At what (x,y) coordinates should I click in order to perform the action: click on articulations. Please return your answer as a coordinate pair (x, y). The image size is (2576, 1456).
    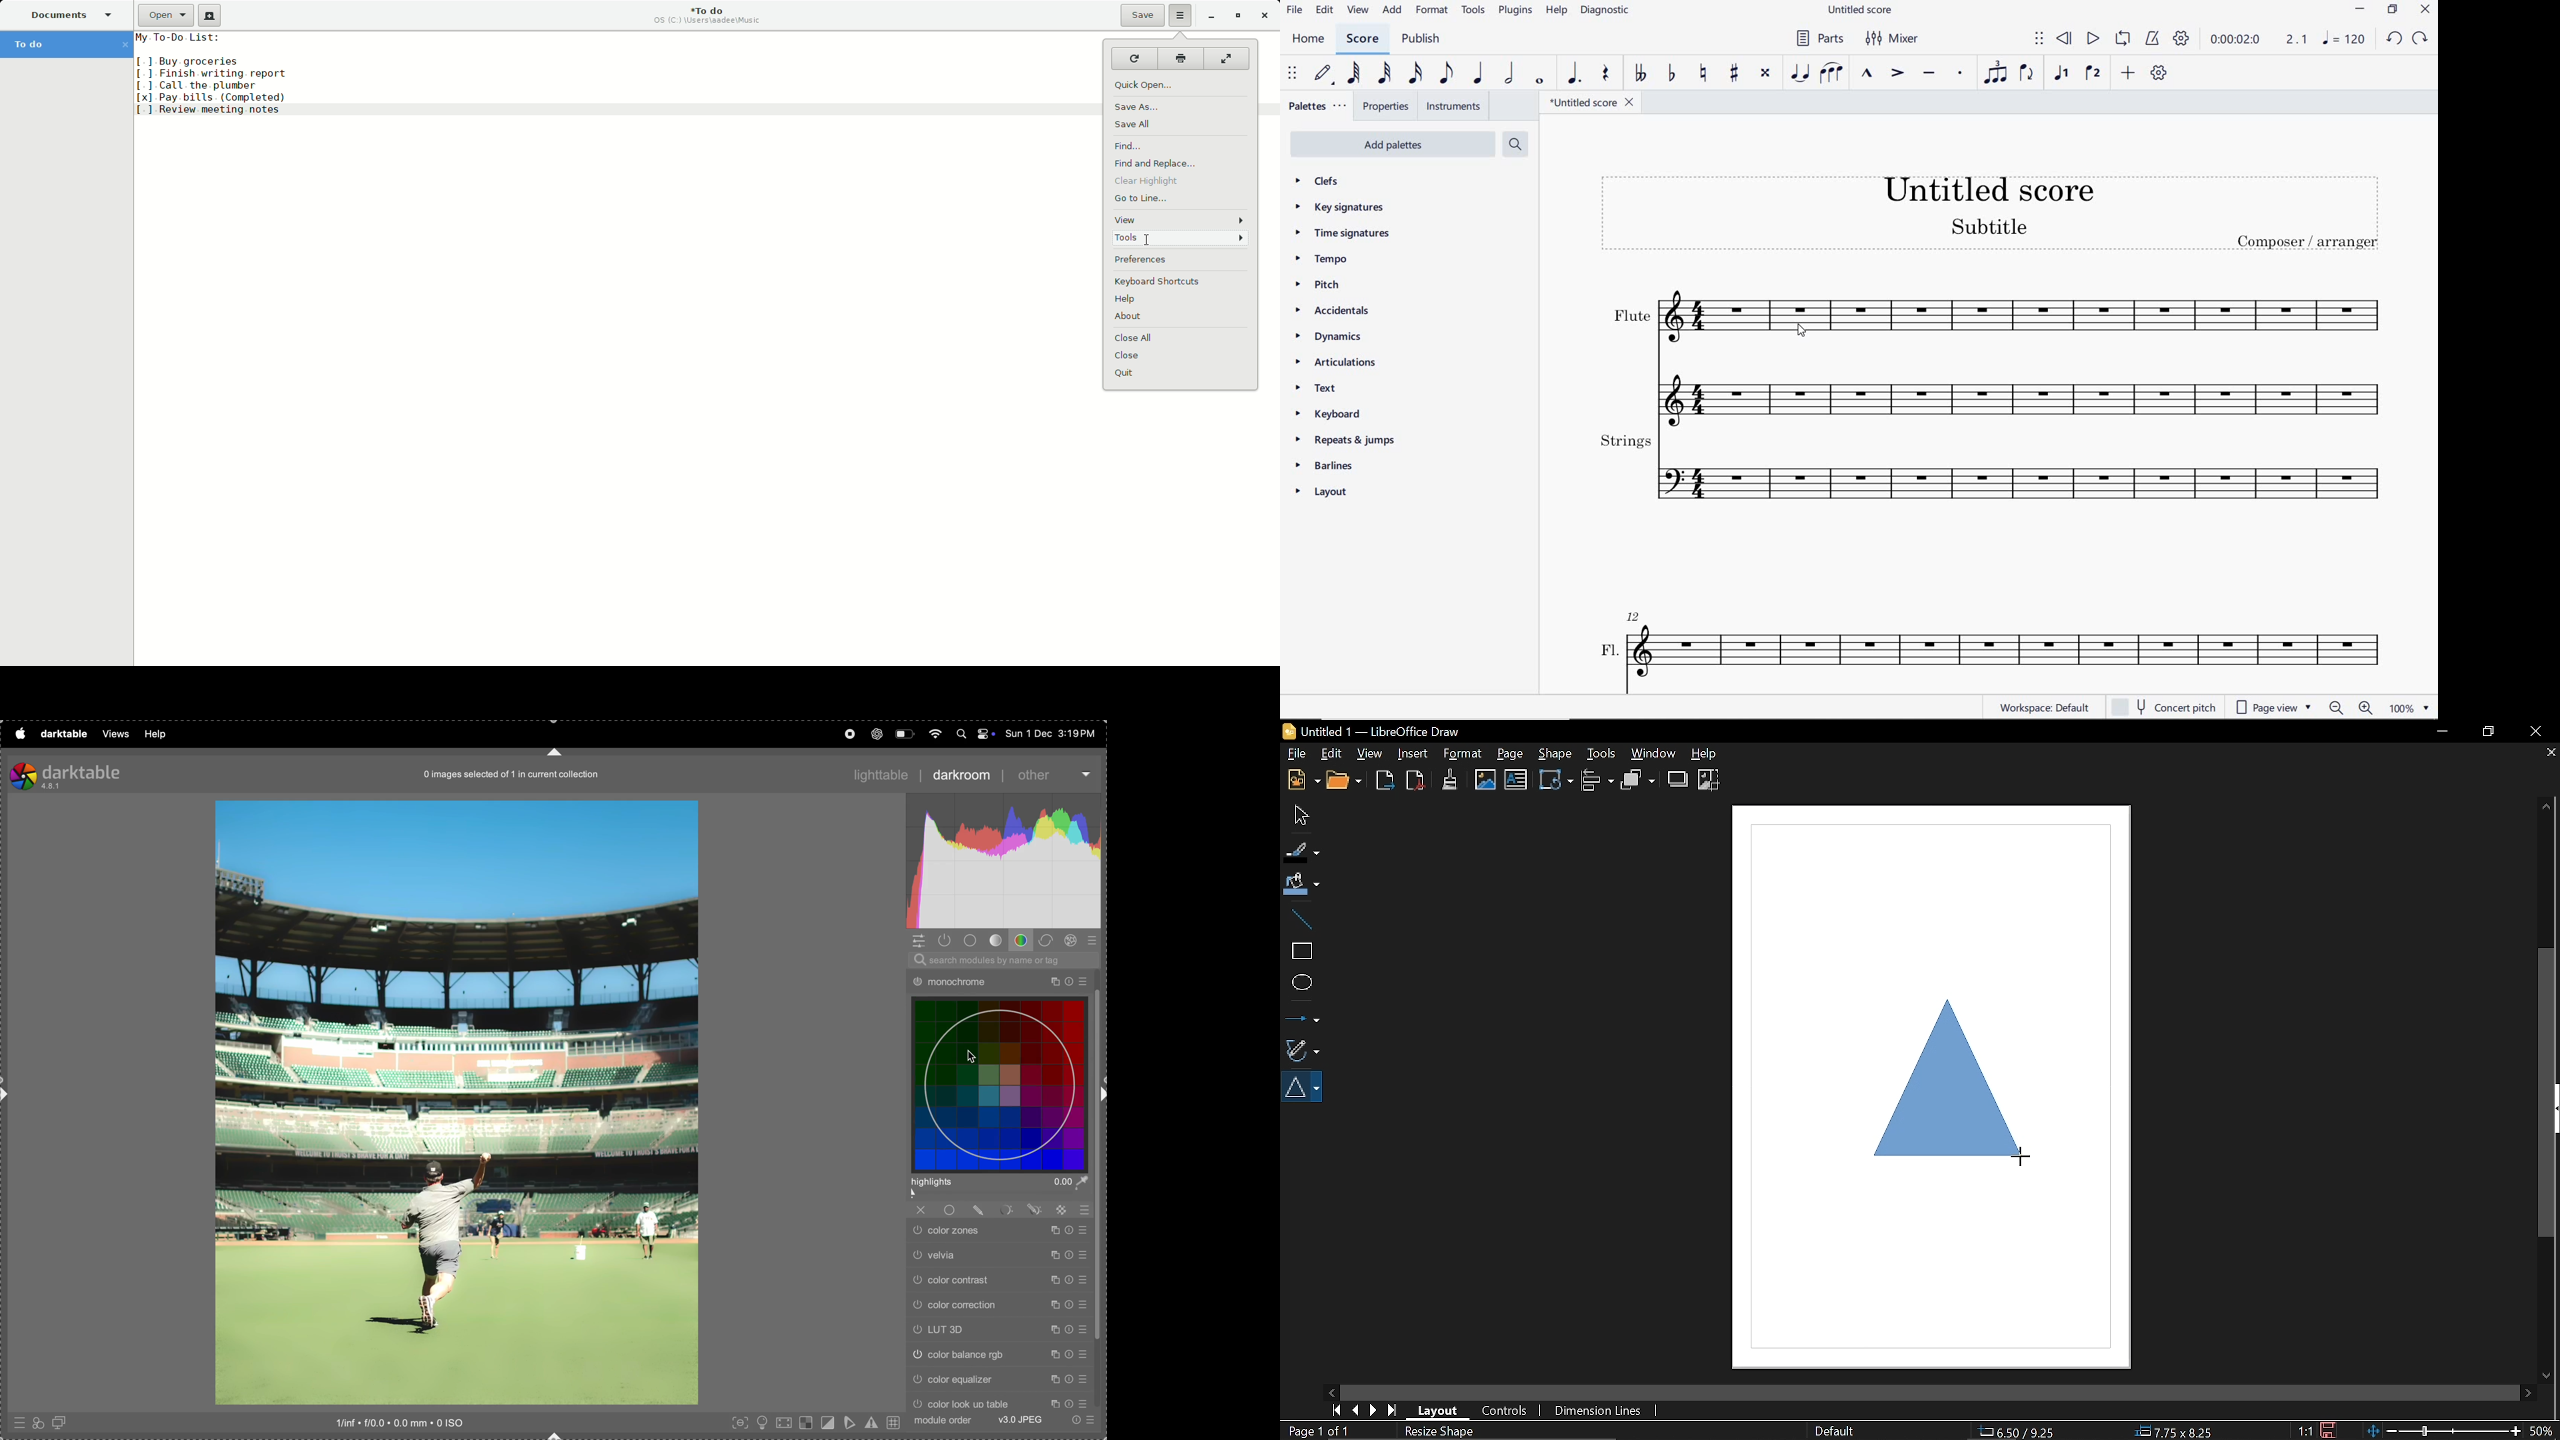
    Looking at the image, I should click on (1338, 363).